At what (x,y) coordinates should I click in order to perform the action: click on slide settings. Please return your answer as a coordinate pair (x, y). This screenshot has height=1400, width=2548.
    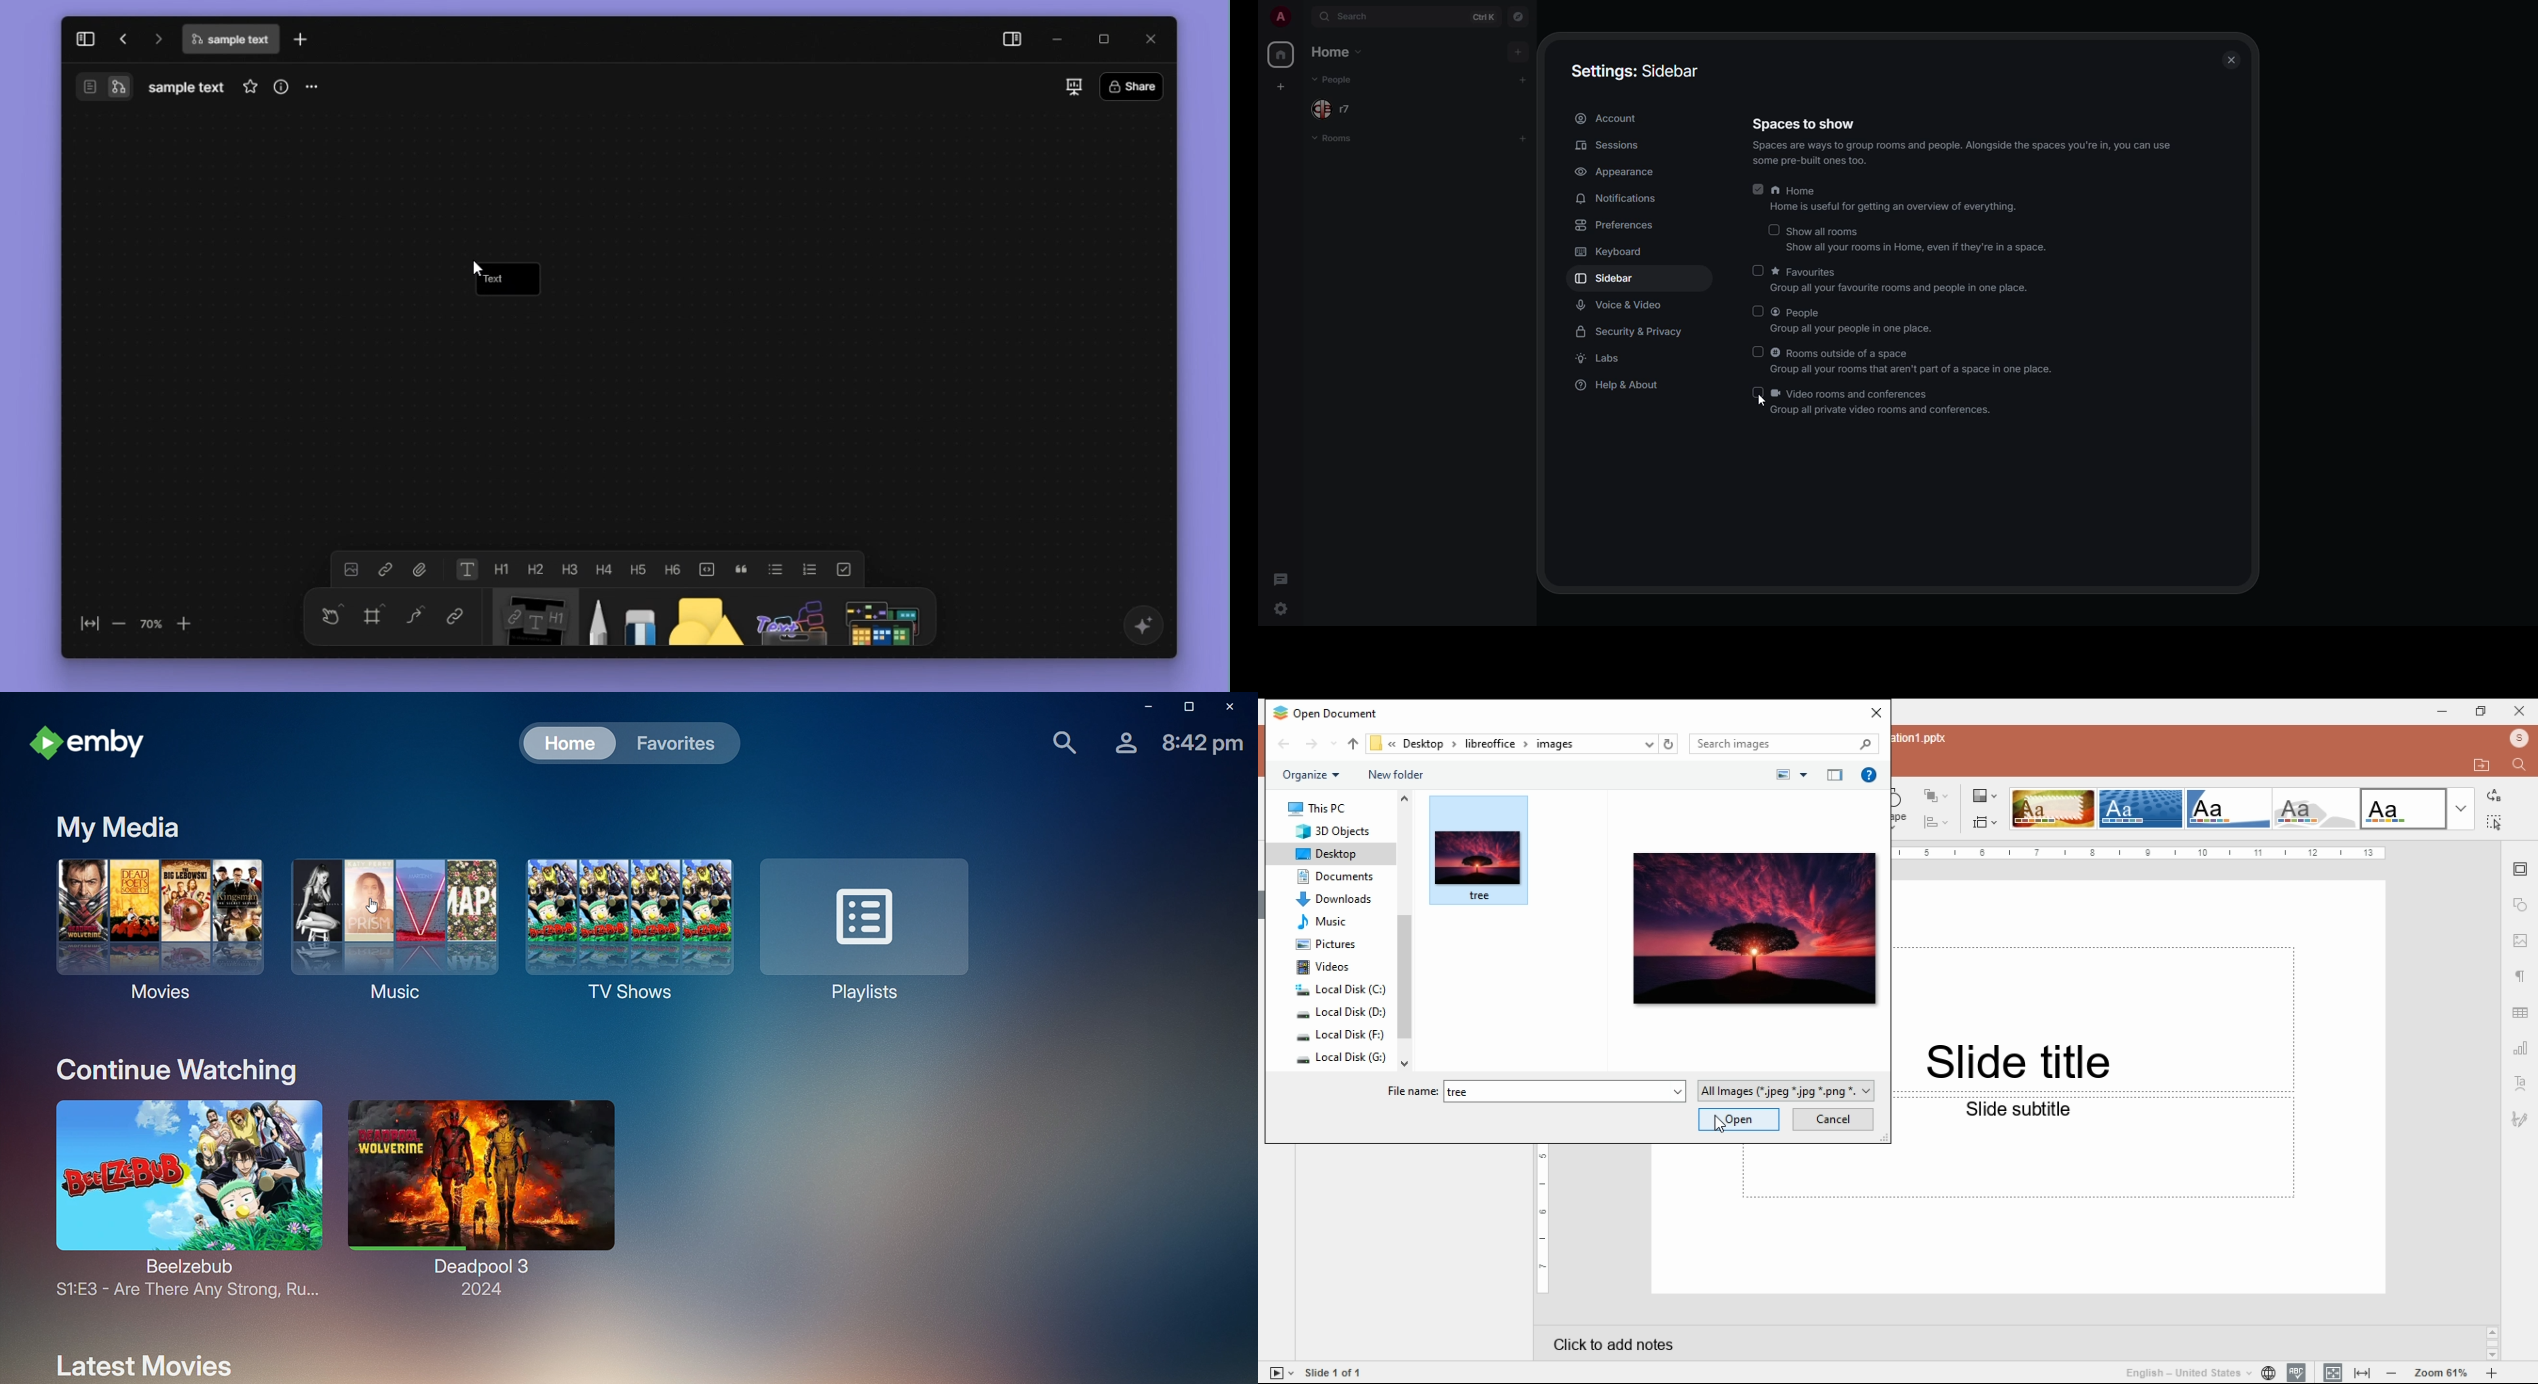
    Looking at the image, I should click on (2522, 869).